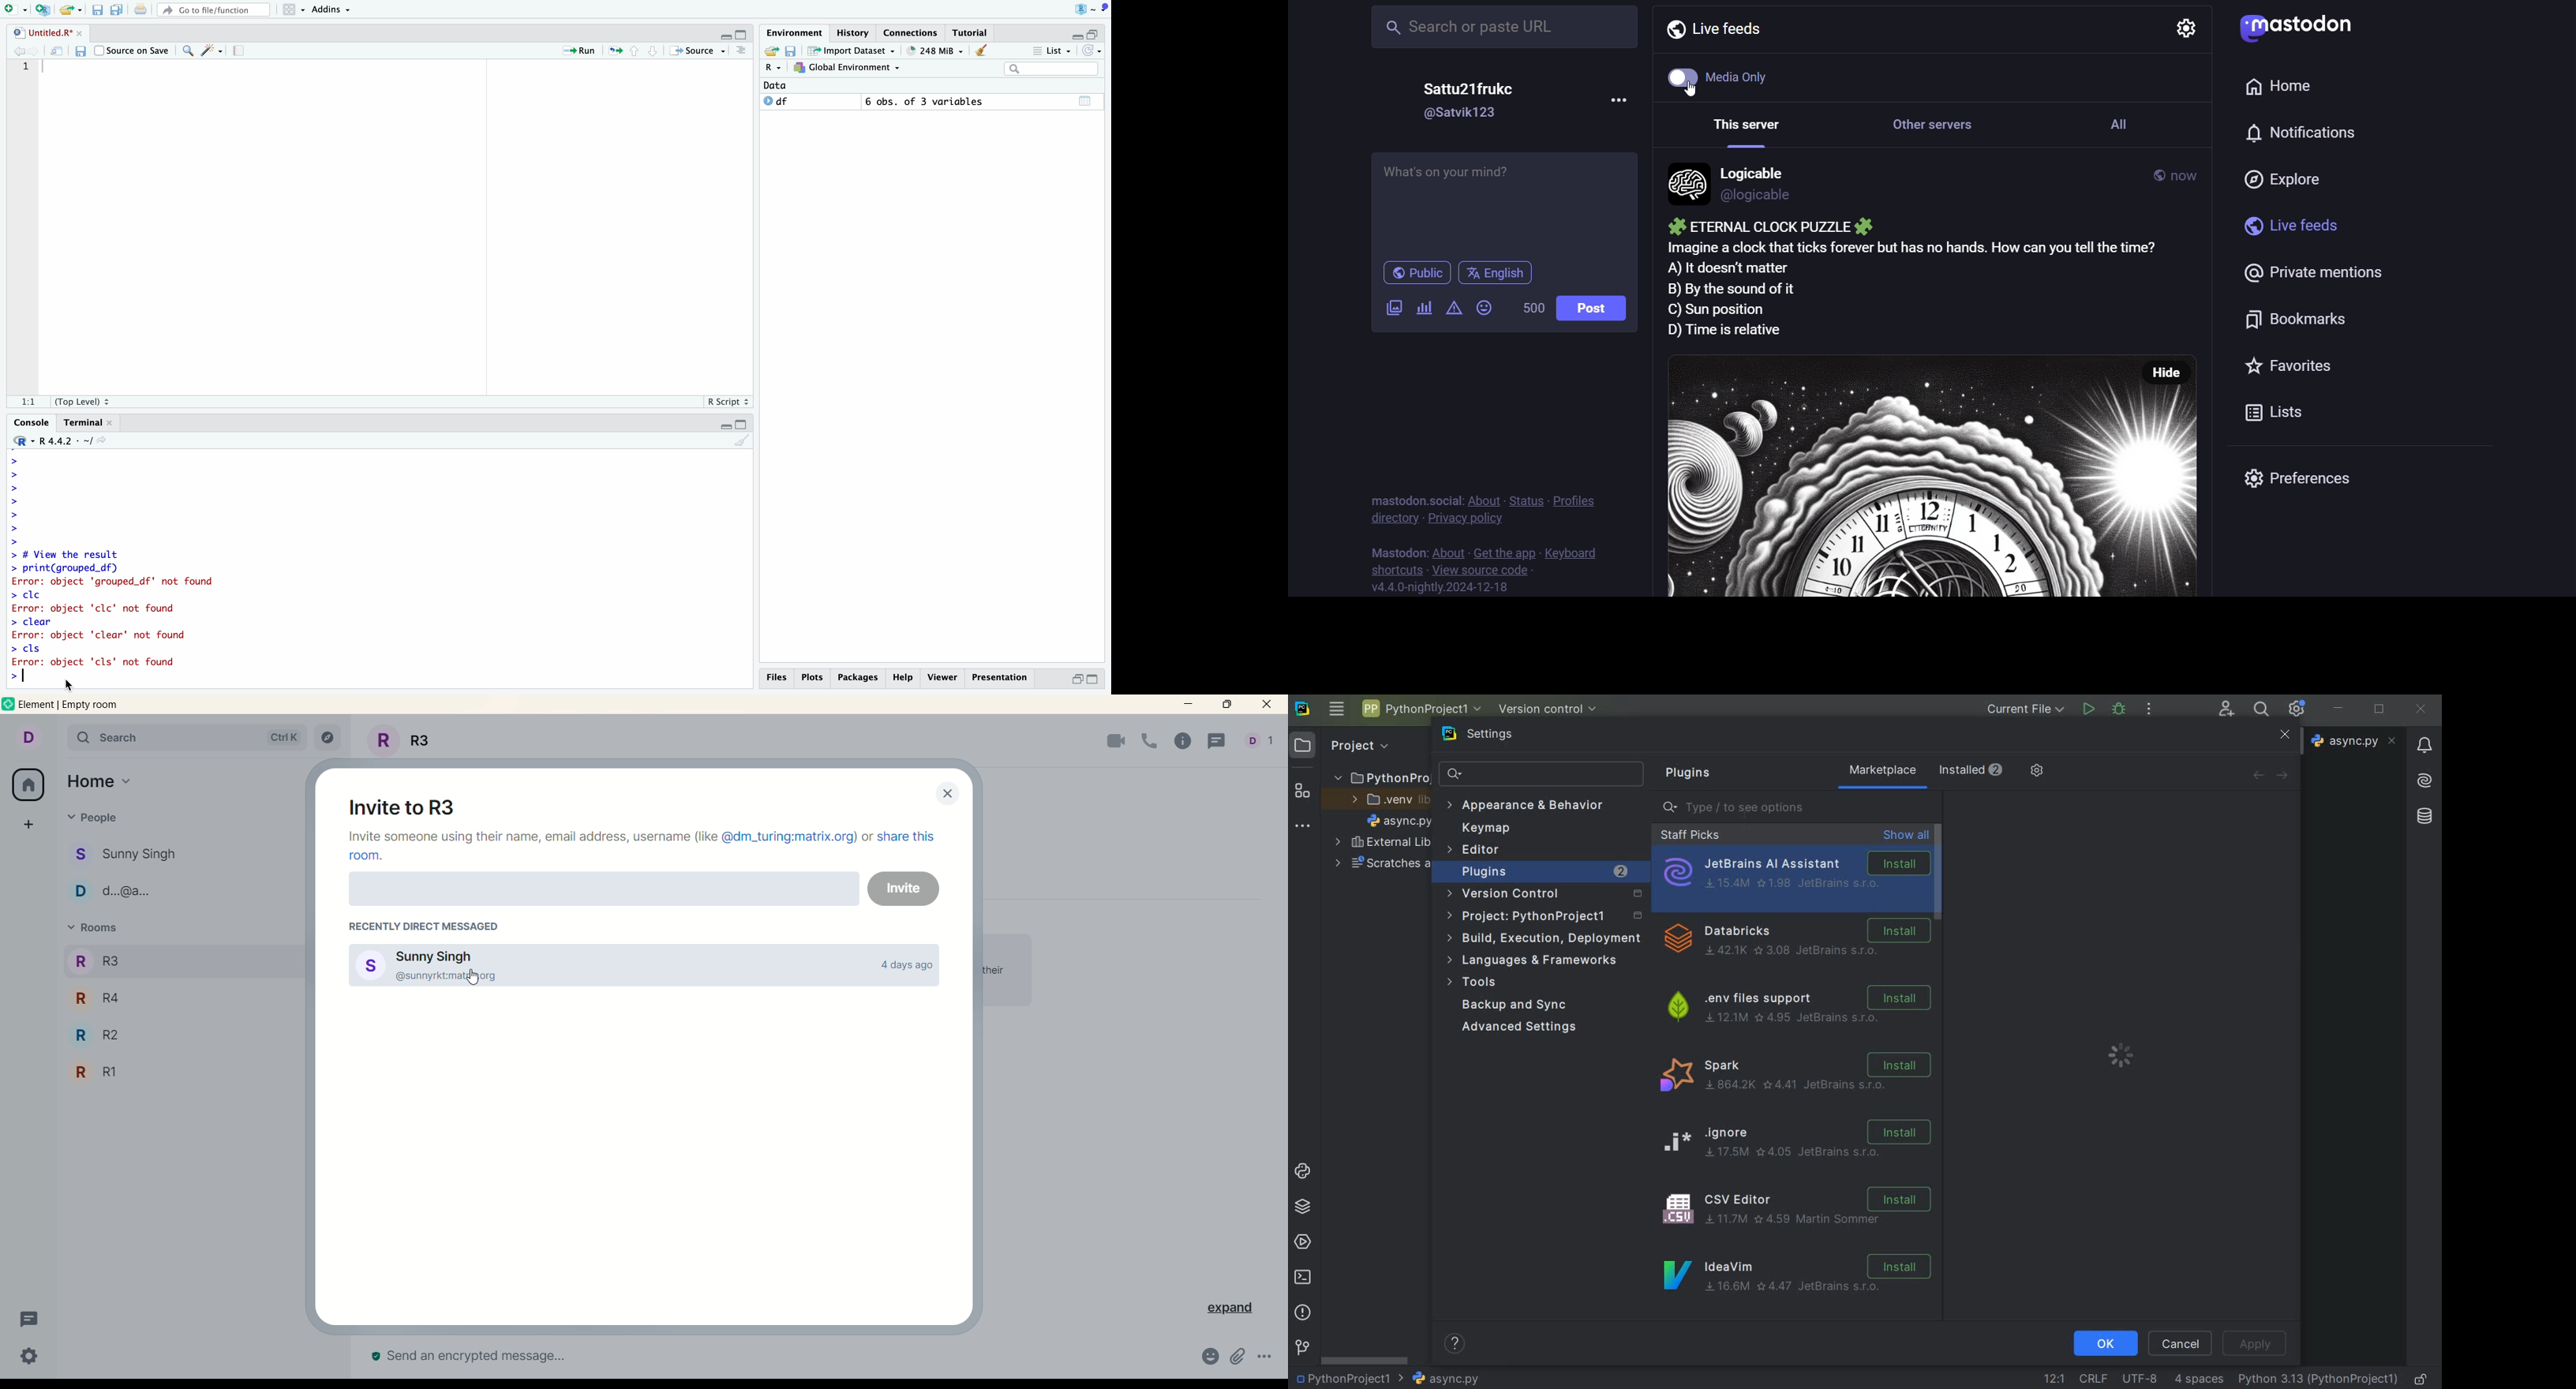 Image resolution: width=2576 pixels, height=1400 pixels. Describe the element at coordinates (2301, 27) in the screenshot. I see `mastodon` at that location.